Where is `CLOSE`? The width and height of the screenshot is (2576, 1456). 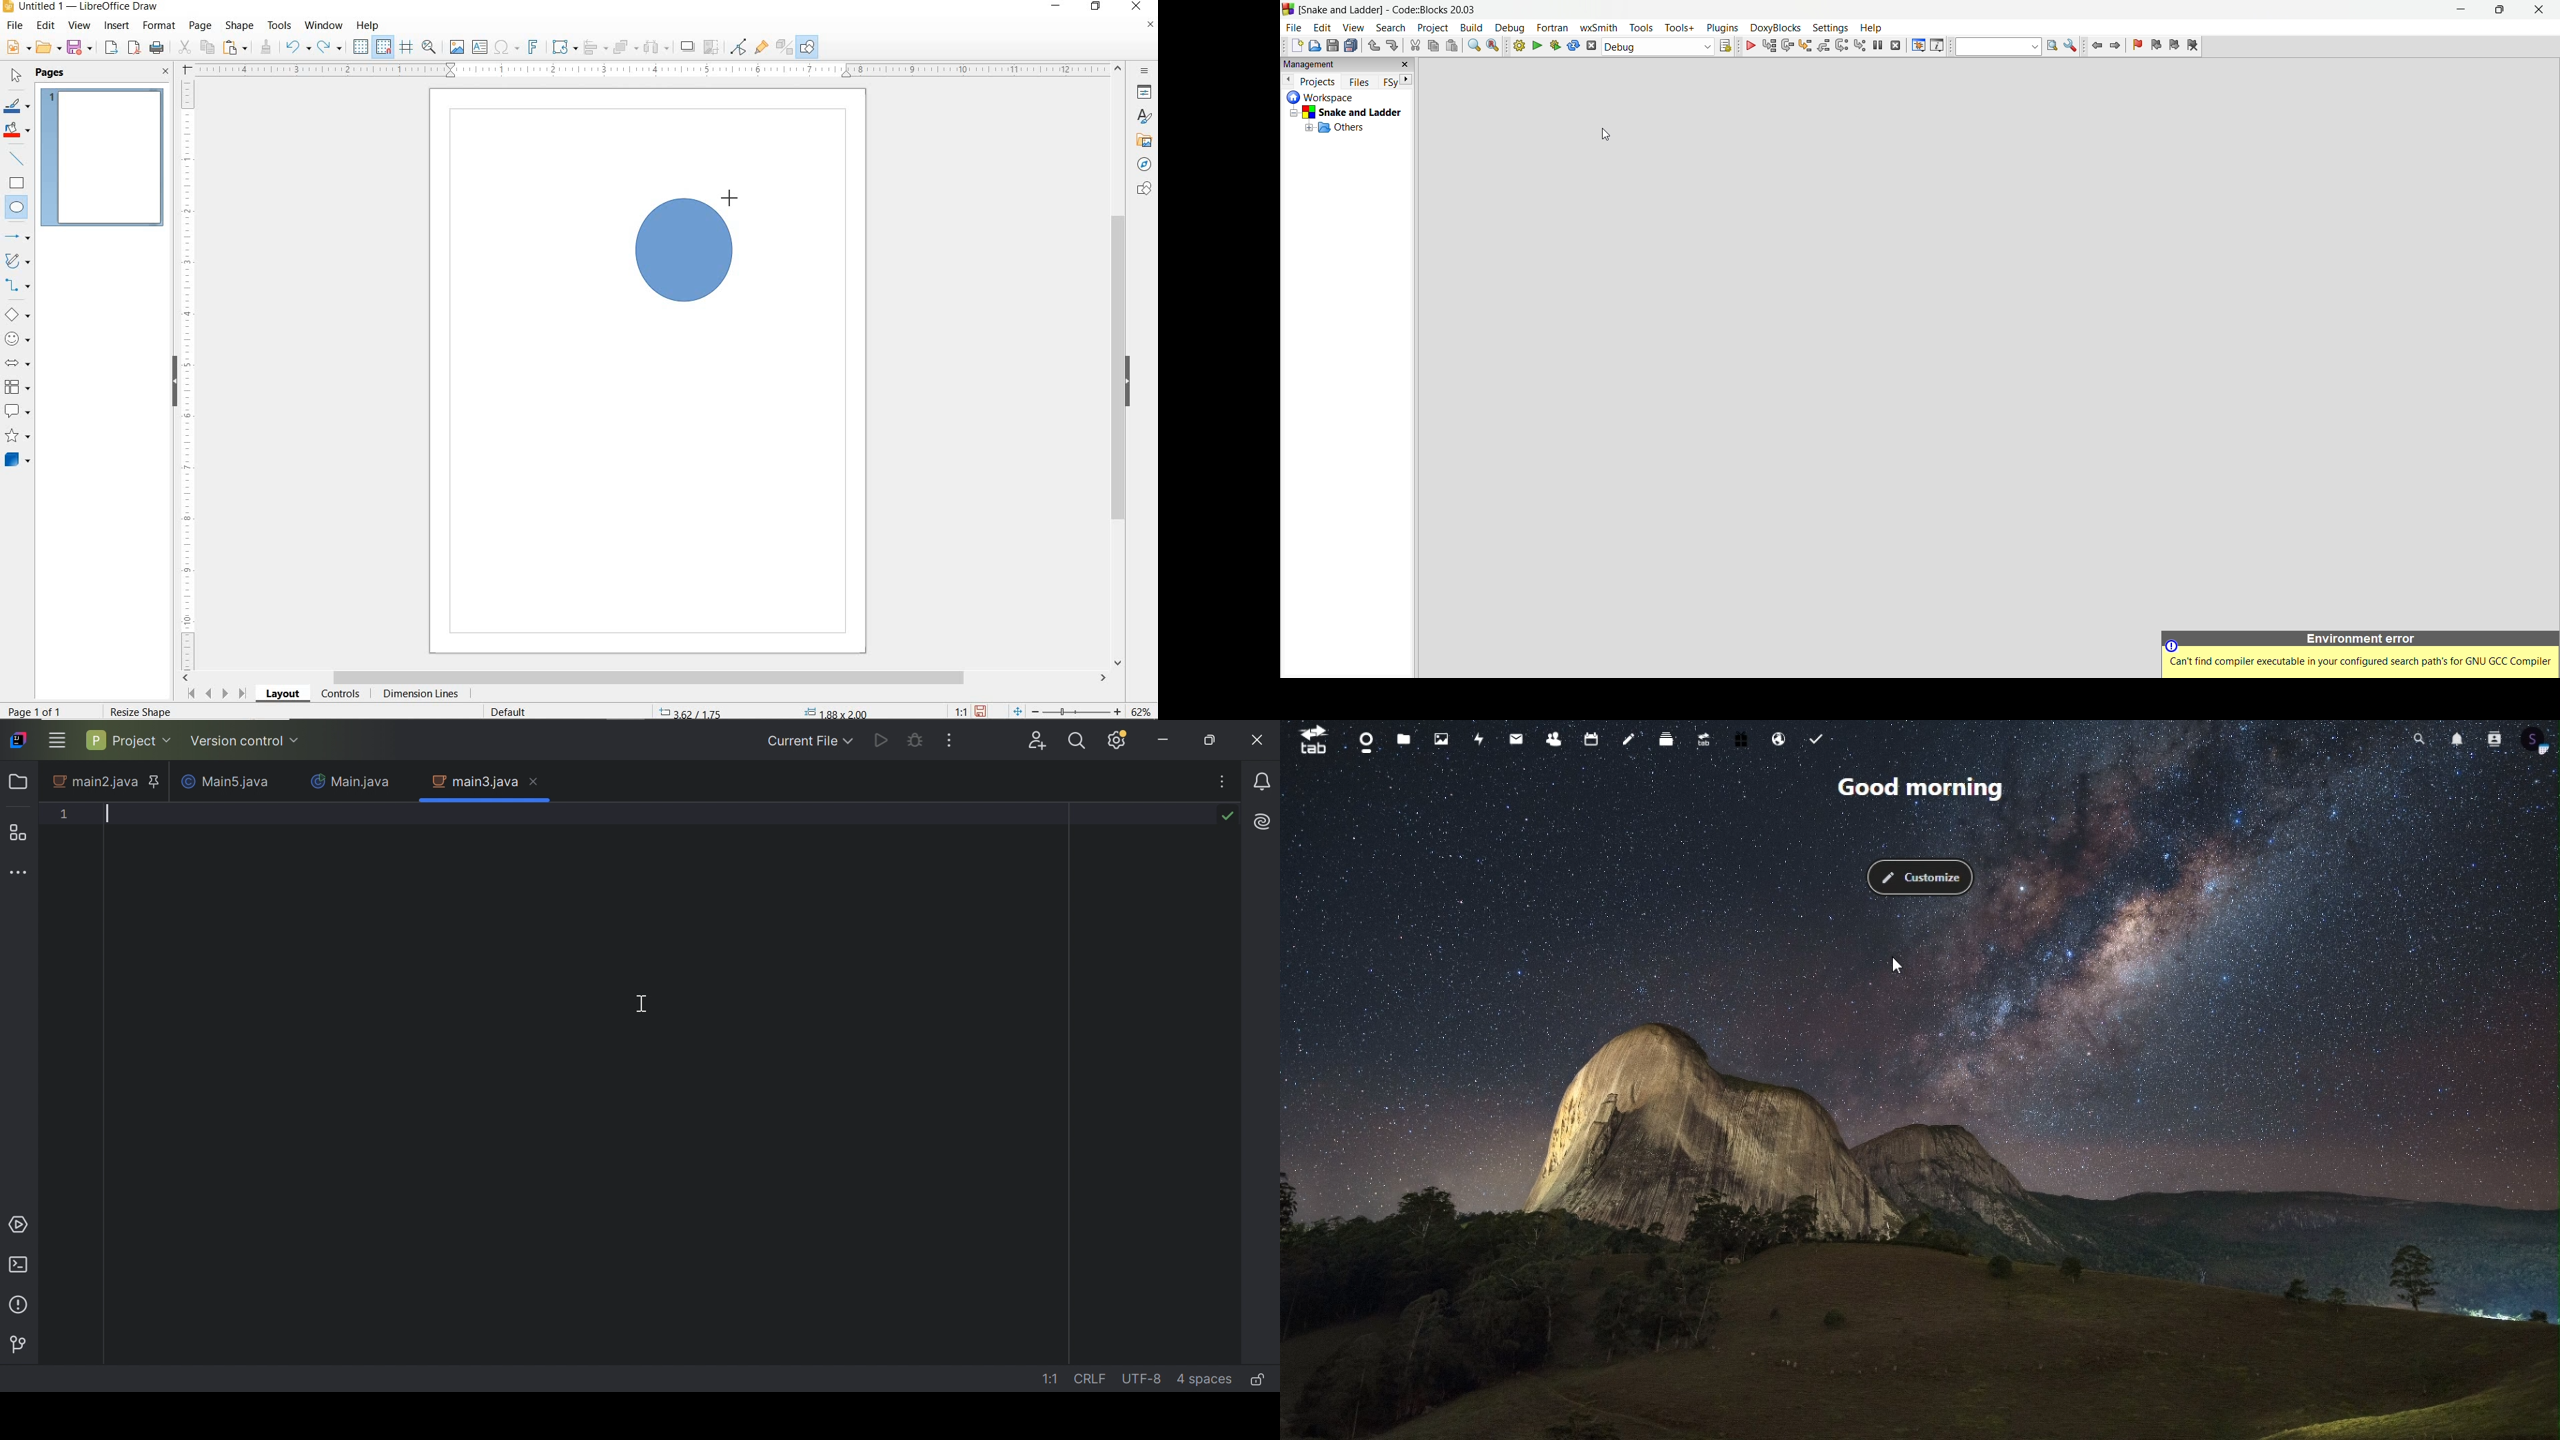
CLOSE is located at coordinates (166, 72).